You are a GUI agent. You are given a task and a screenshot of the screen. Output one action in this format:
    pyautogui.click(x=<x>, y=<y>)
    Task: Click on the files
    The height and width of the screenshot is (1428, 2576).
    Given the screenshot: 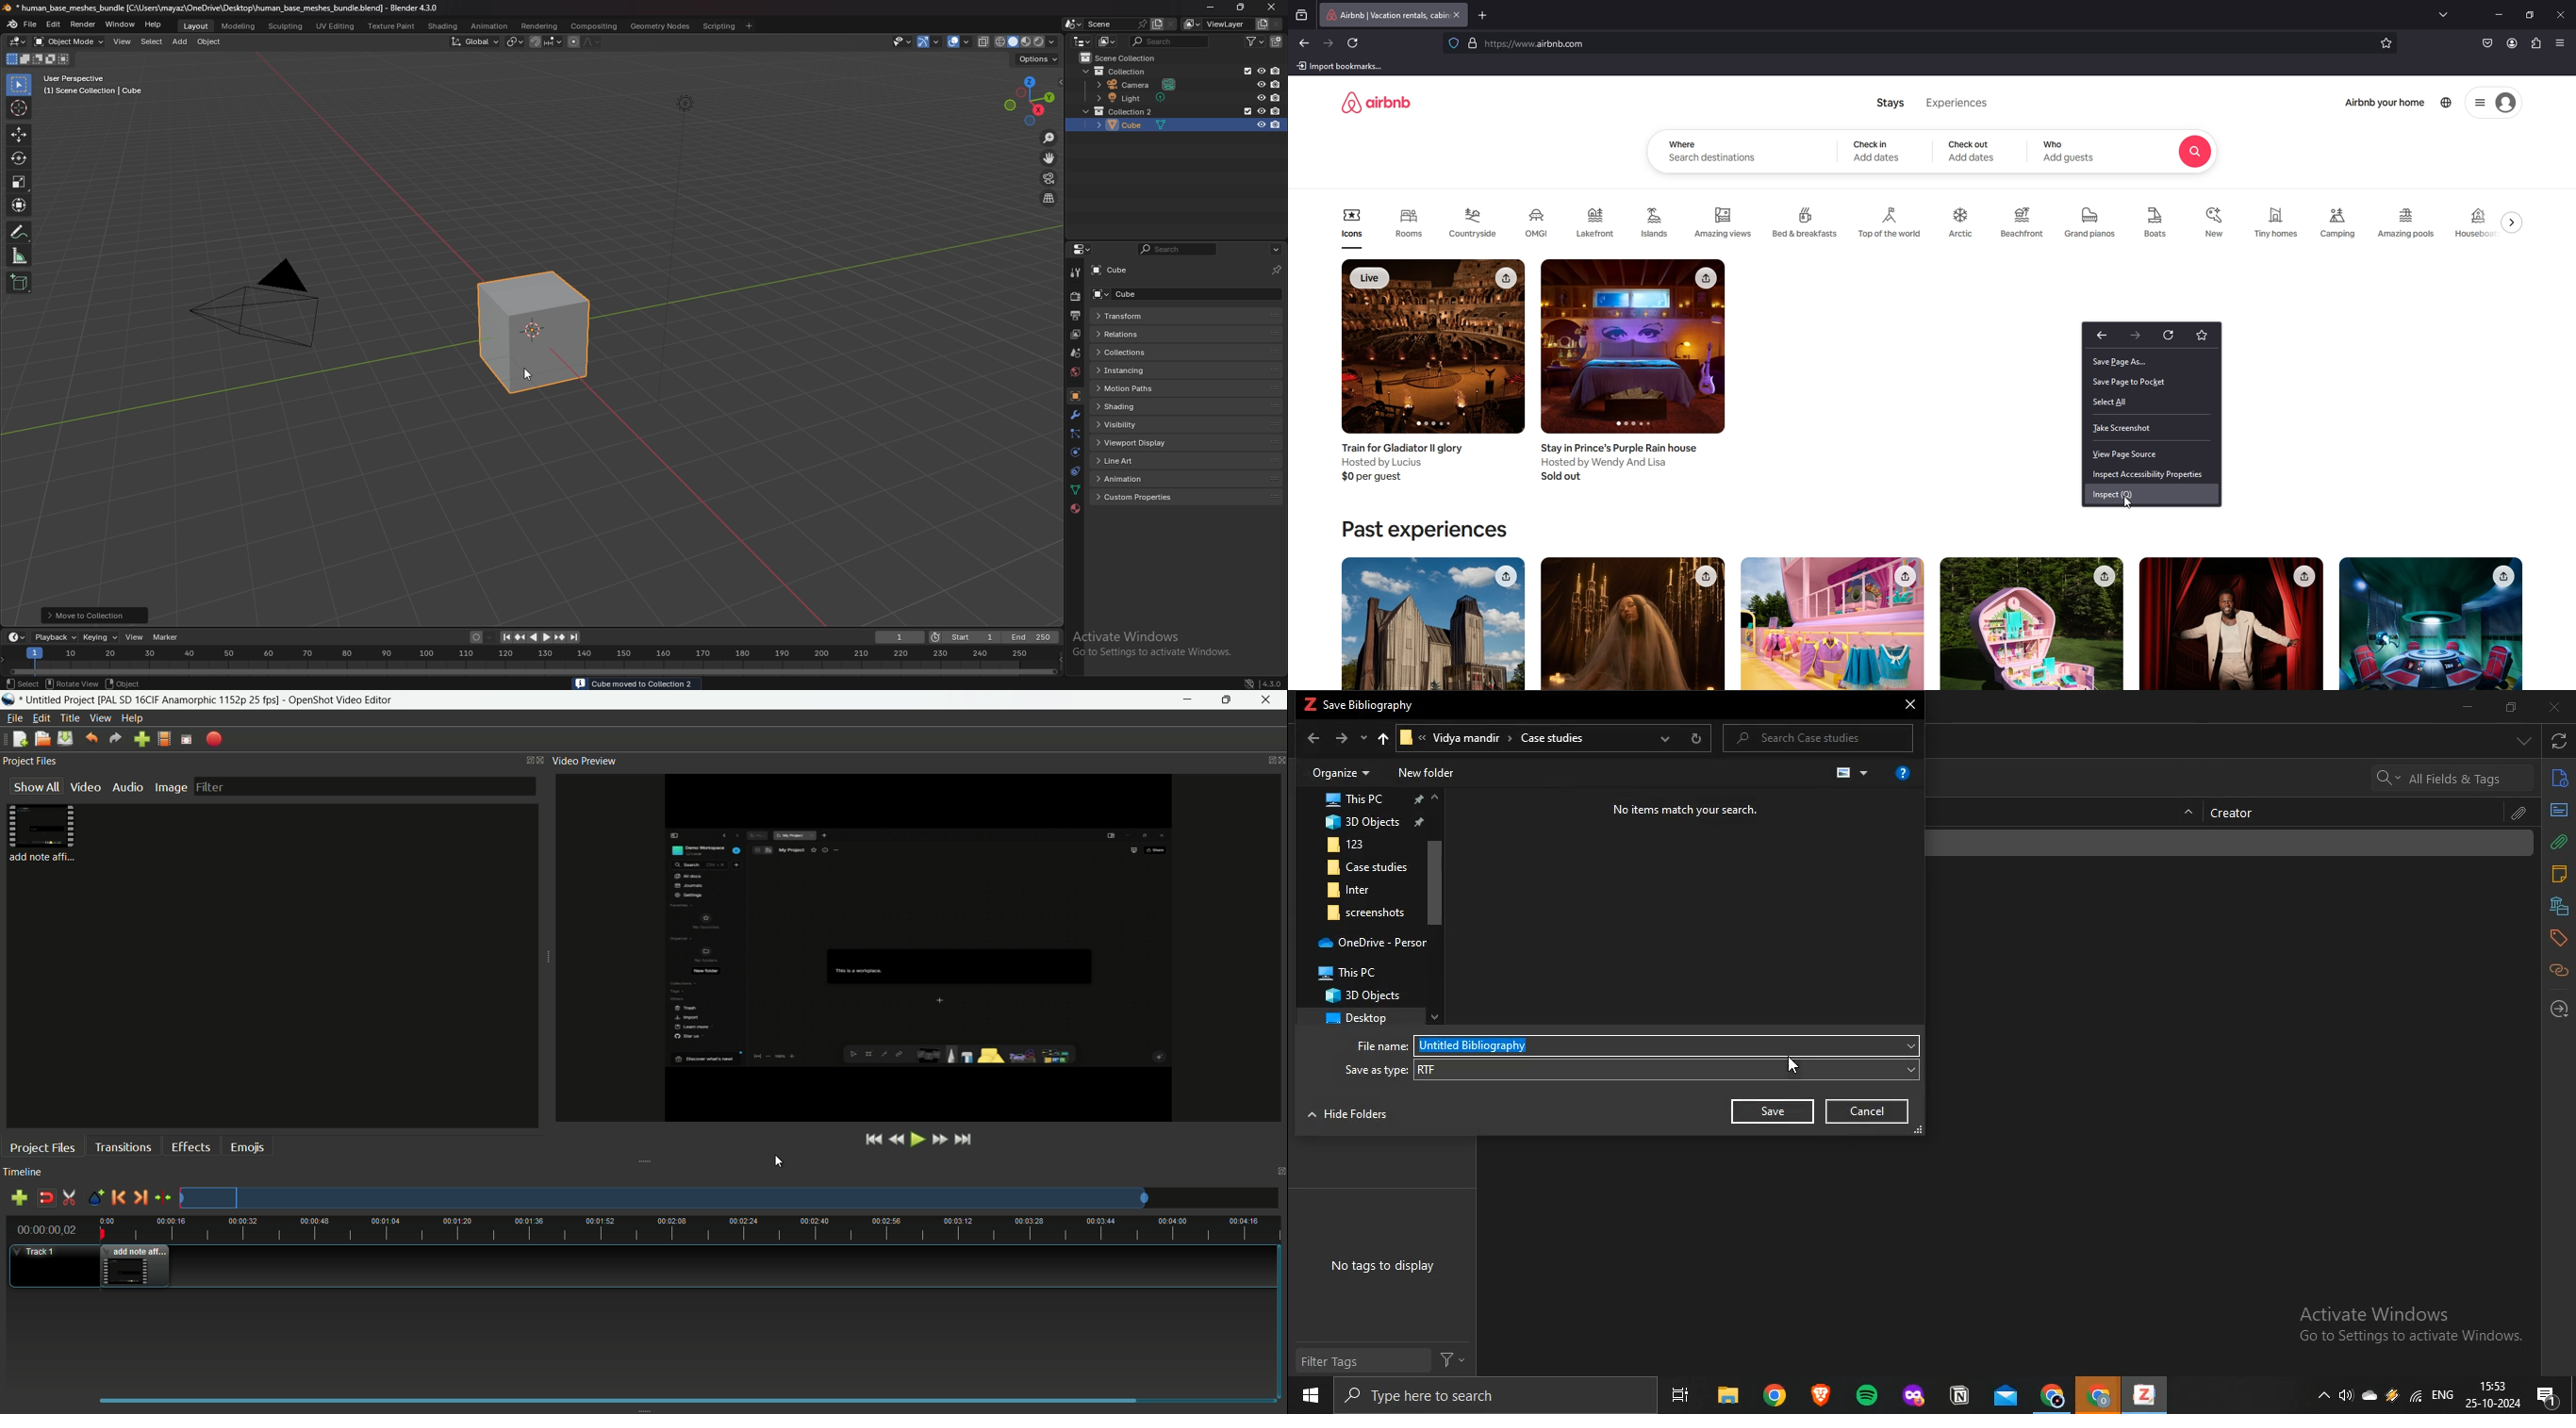 What is the action you would take?
    pyautogui.click(x=1726, y=1395)
    